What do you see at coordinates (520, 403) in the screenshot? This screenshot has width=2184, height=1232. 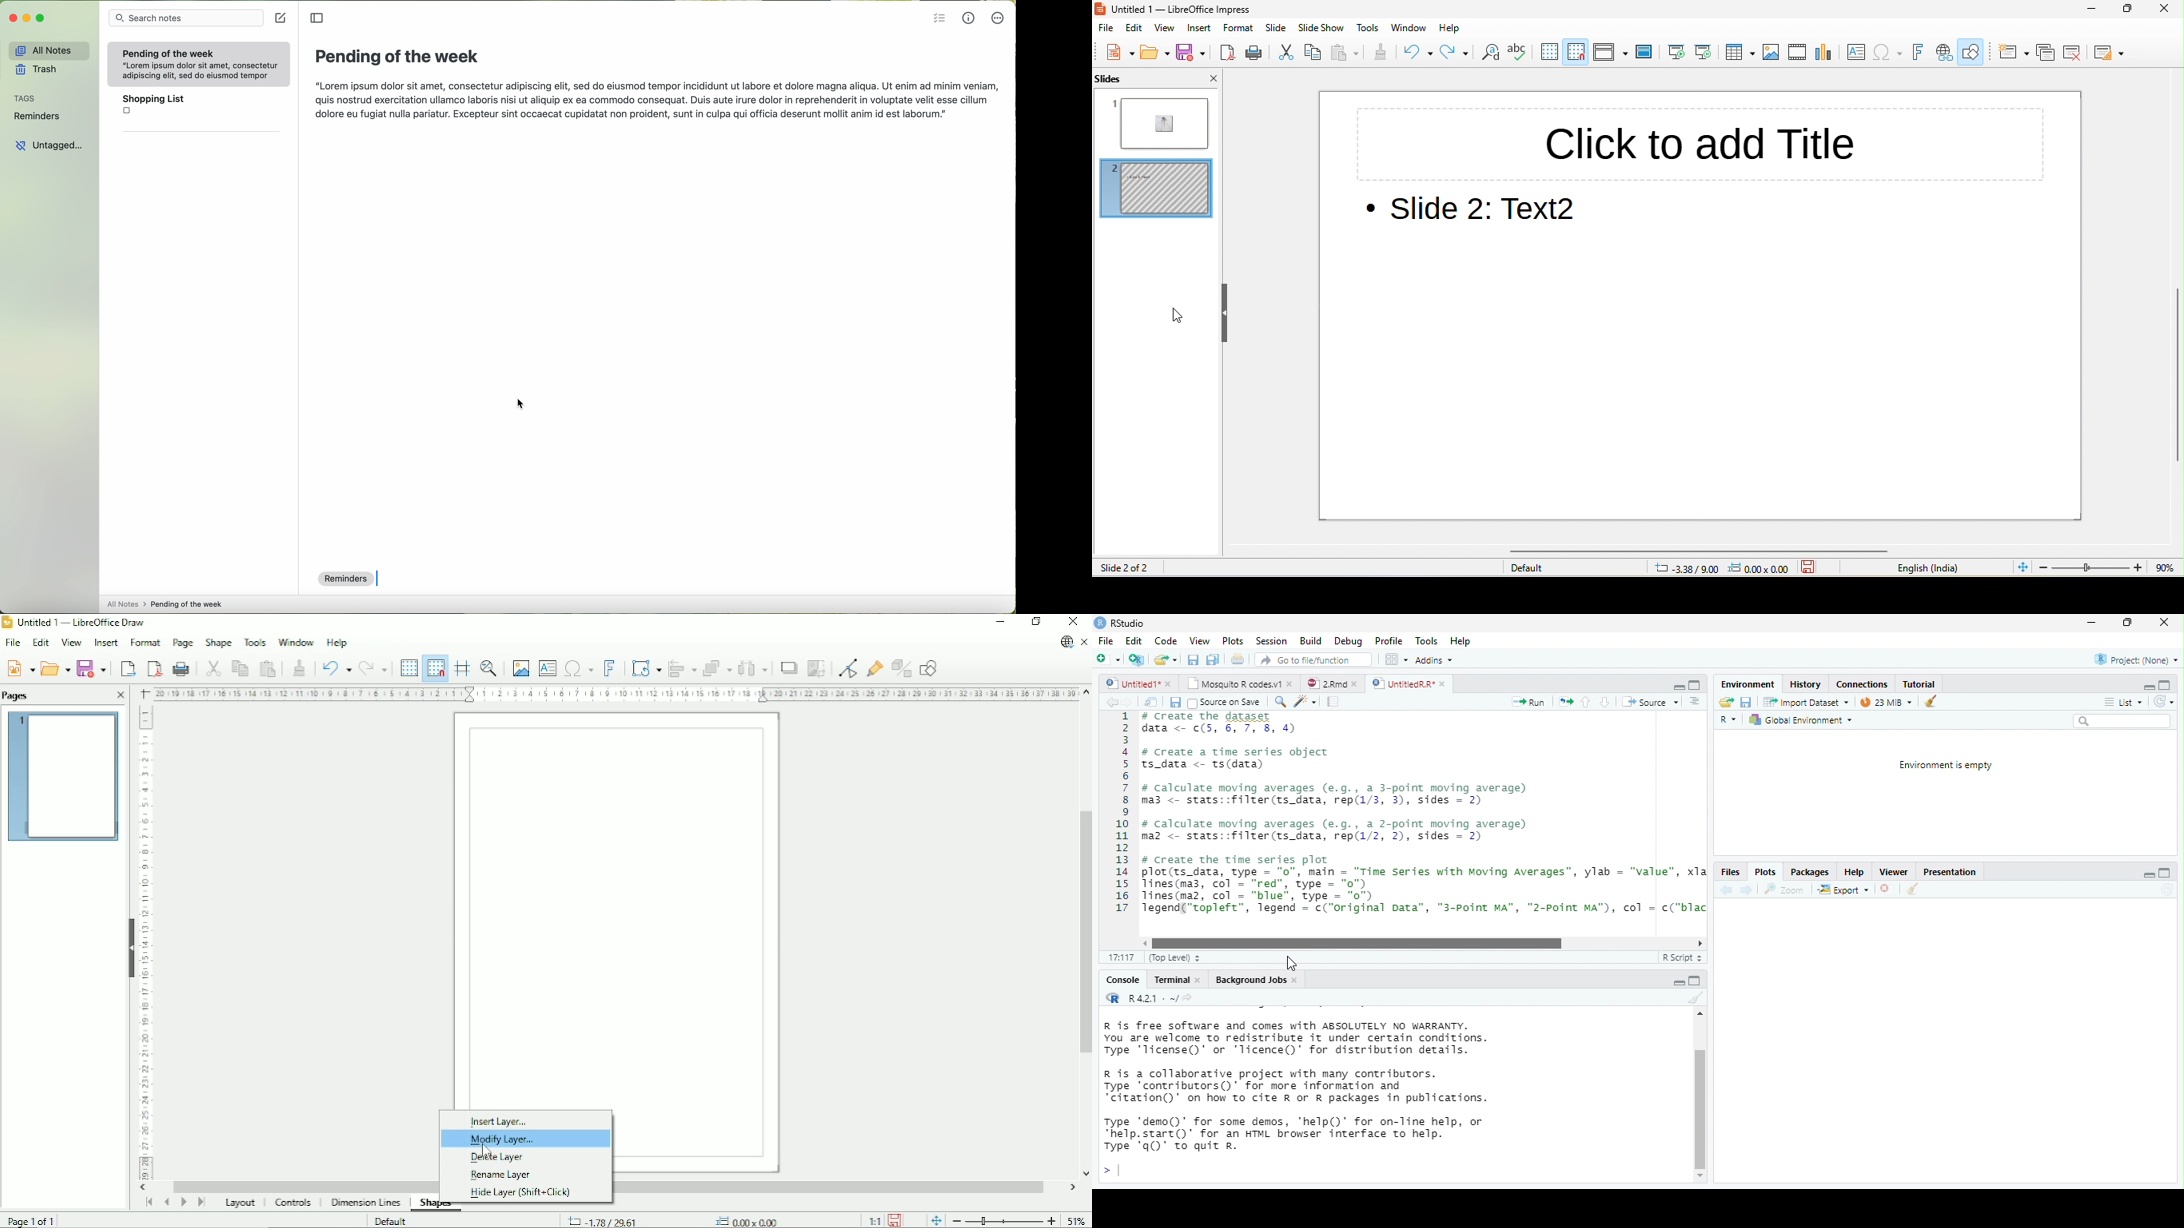 I see `cursor` at bounding box center [520, 403].